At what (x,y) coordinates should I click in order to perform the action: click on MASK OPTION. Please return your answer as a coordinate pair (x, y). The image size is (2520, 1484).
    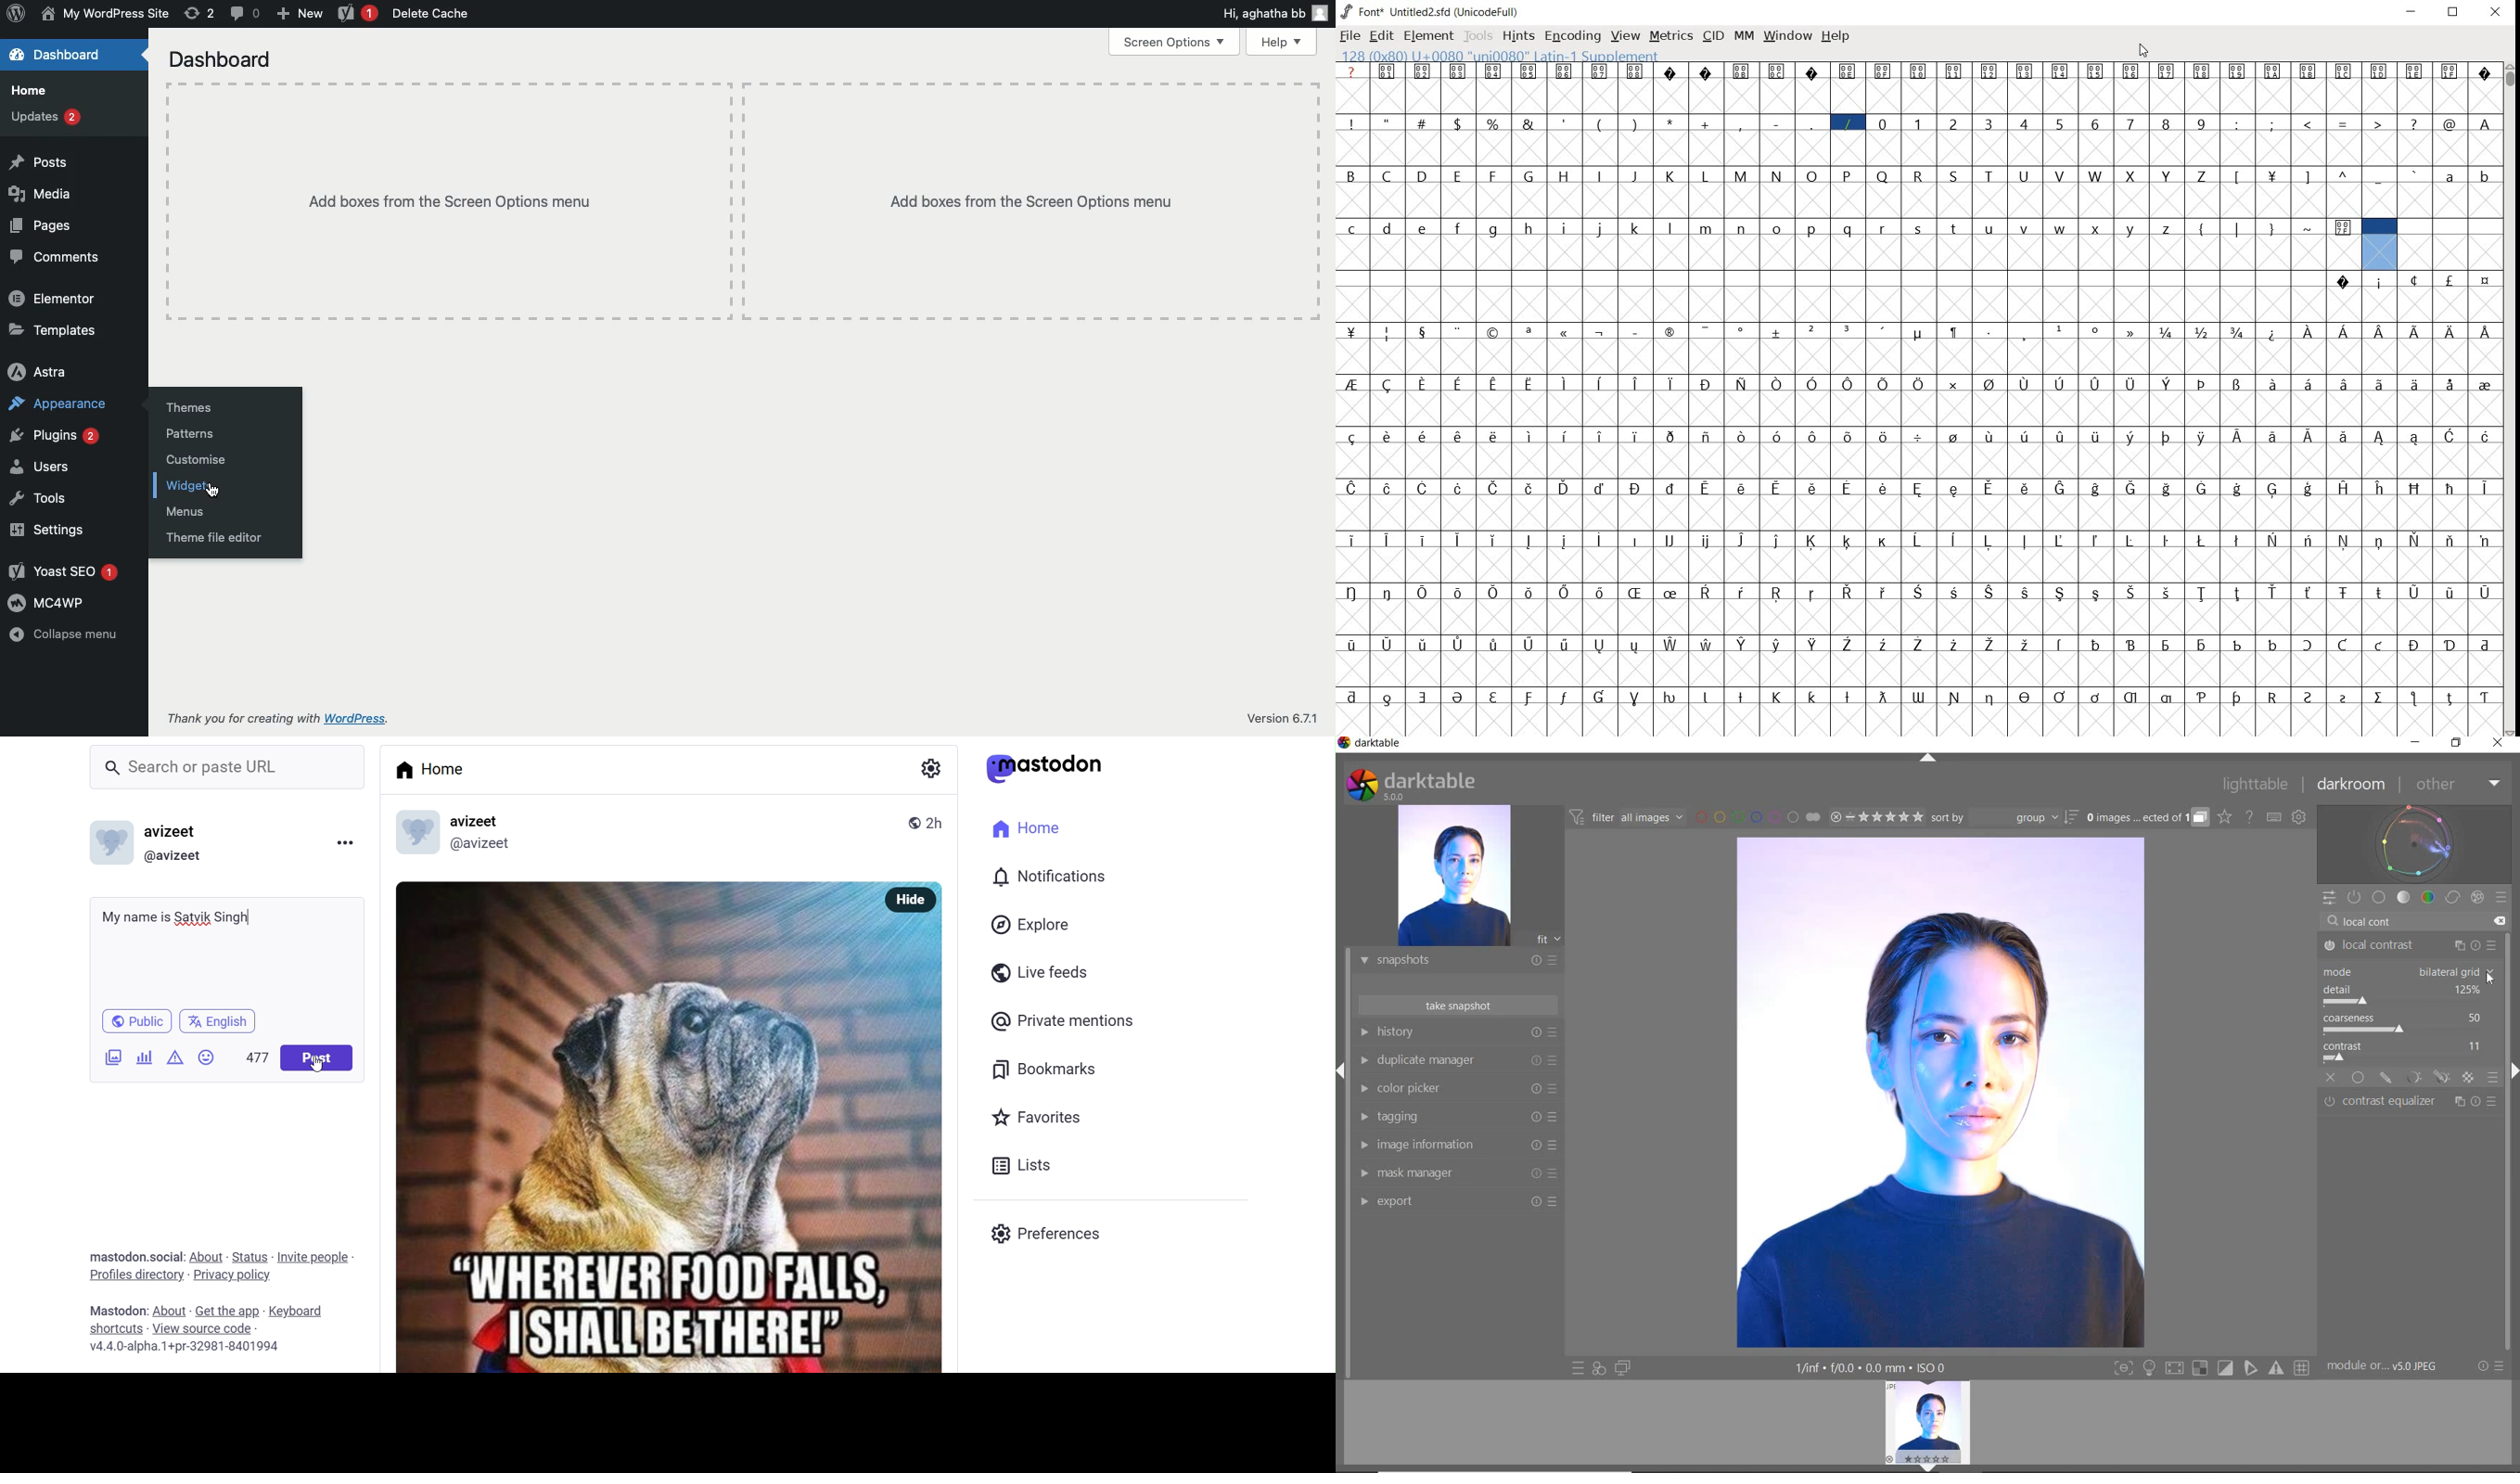
    Looking at the image, I should click on (2442, 1078).